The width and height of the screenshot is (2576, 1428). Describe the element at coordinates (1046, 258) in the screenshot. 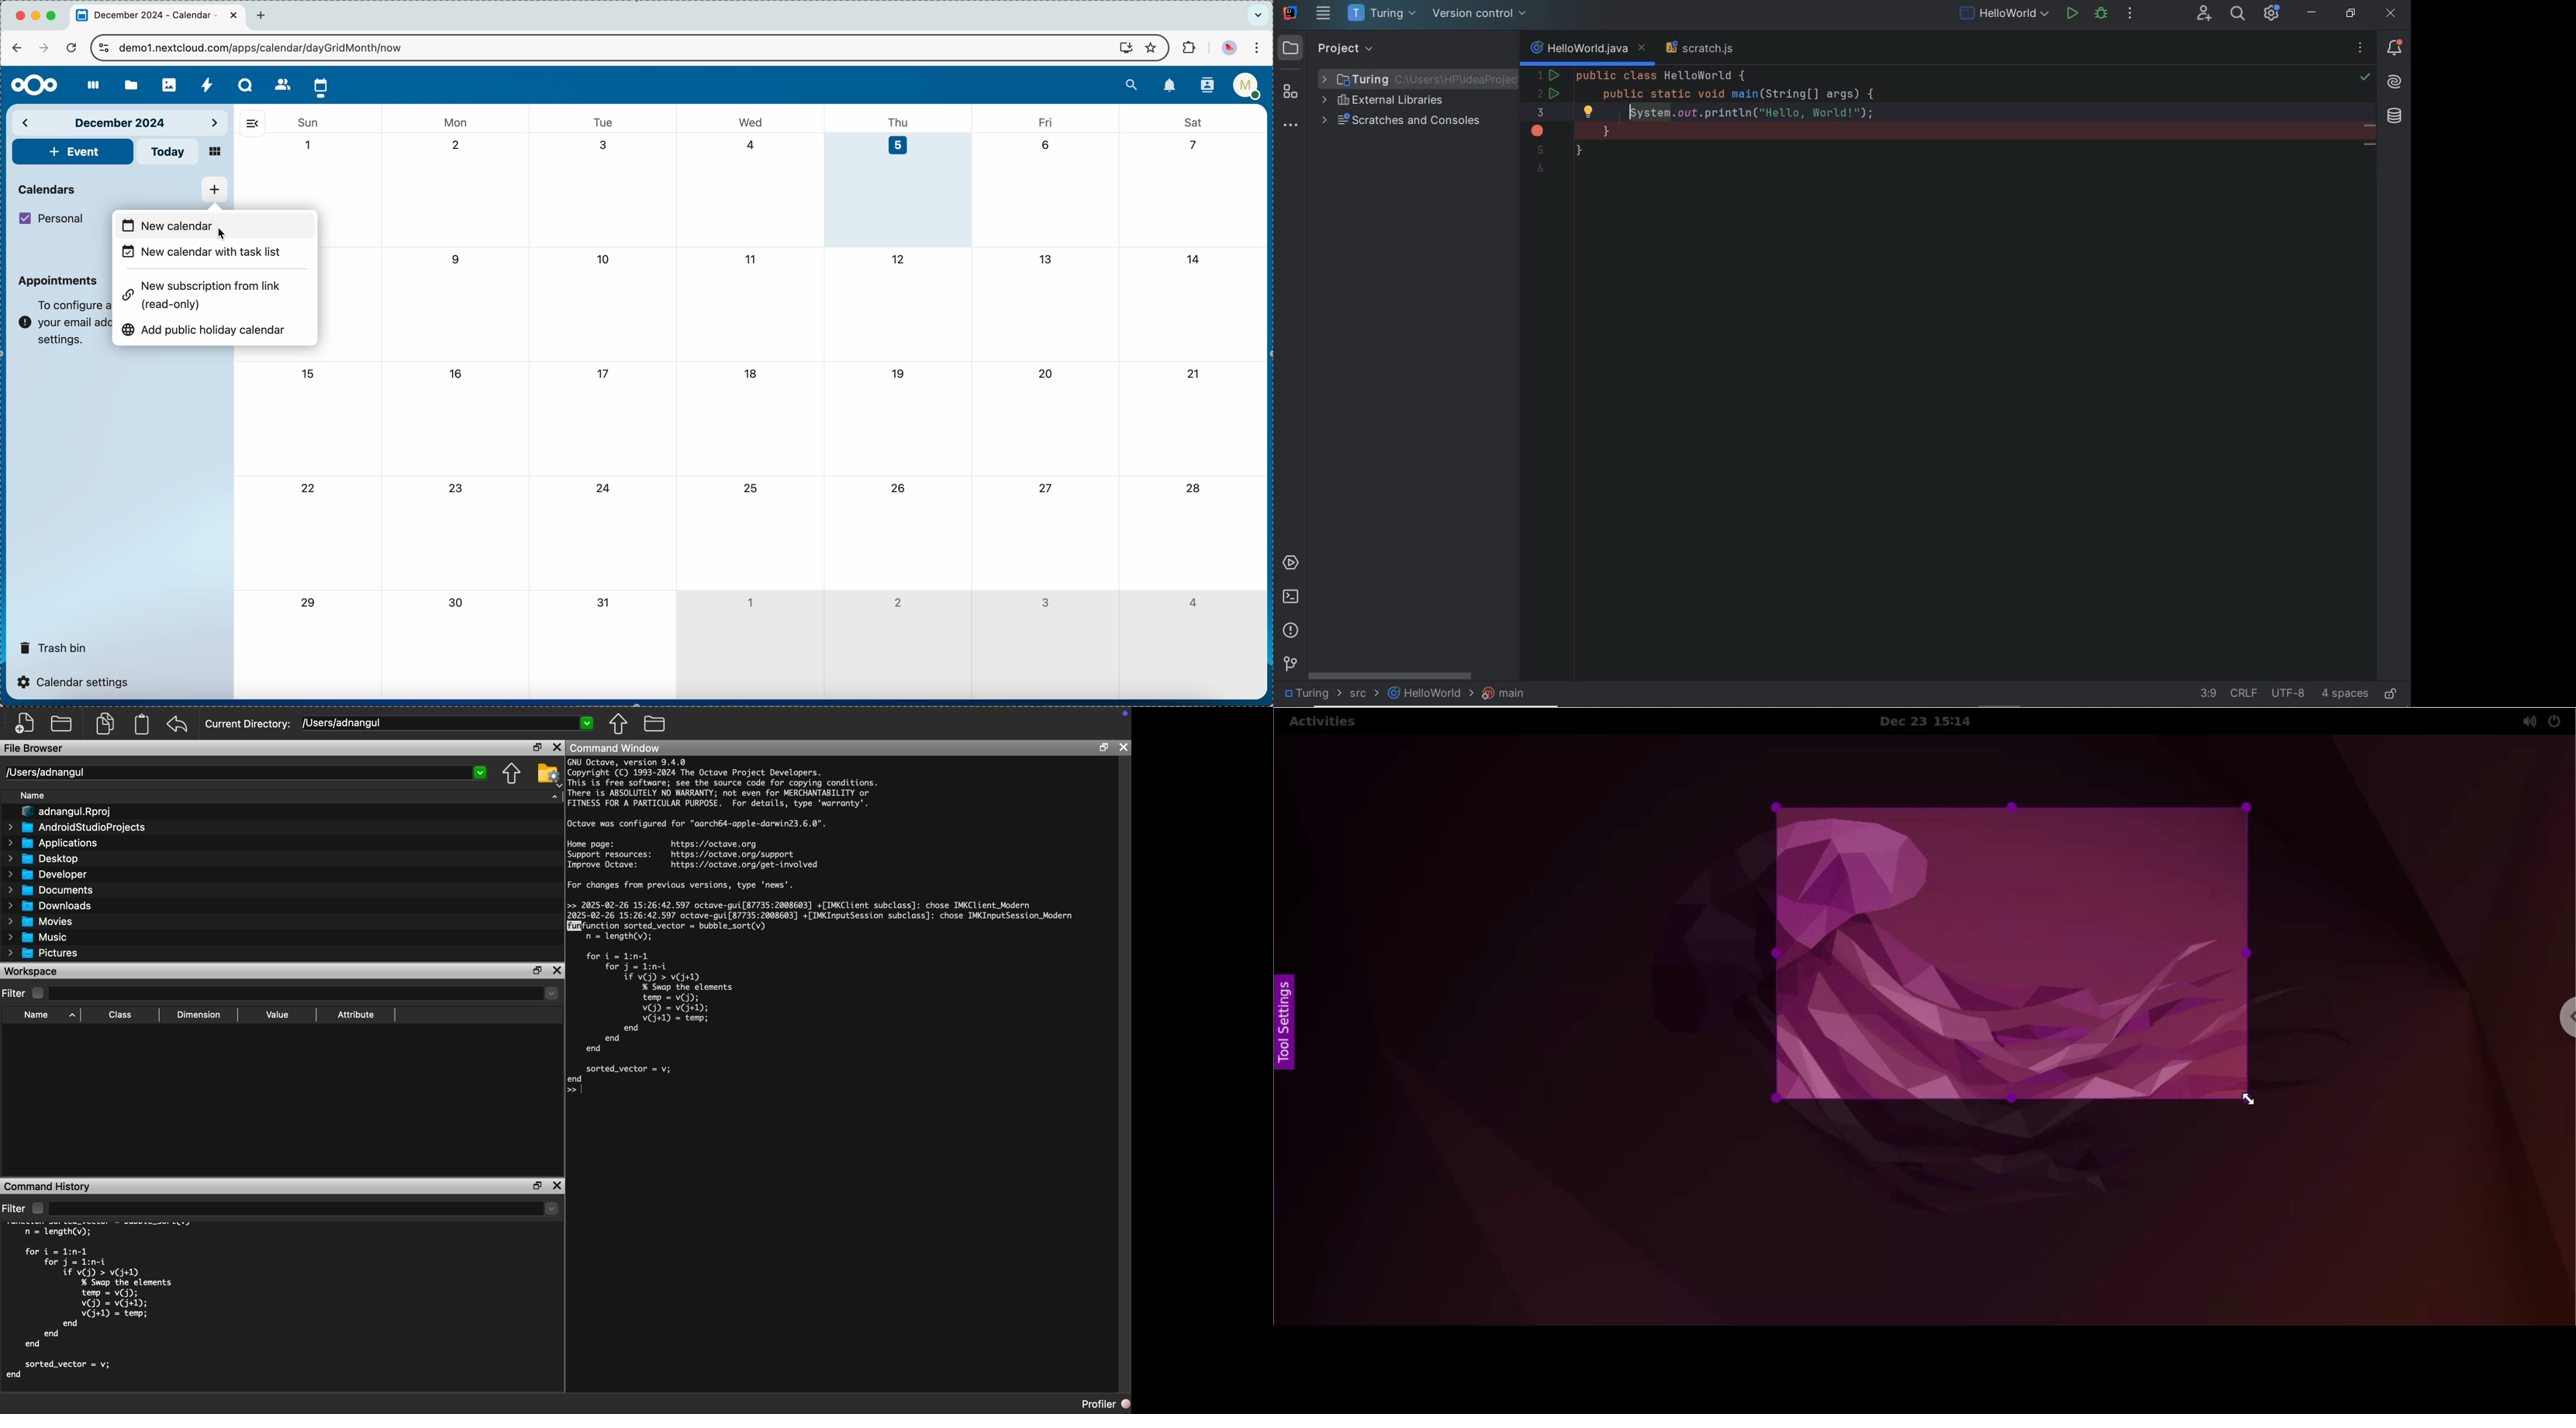

I see `13` at that location.